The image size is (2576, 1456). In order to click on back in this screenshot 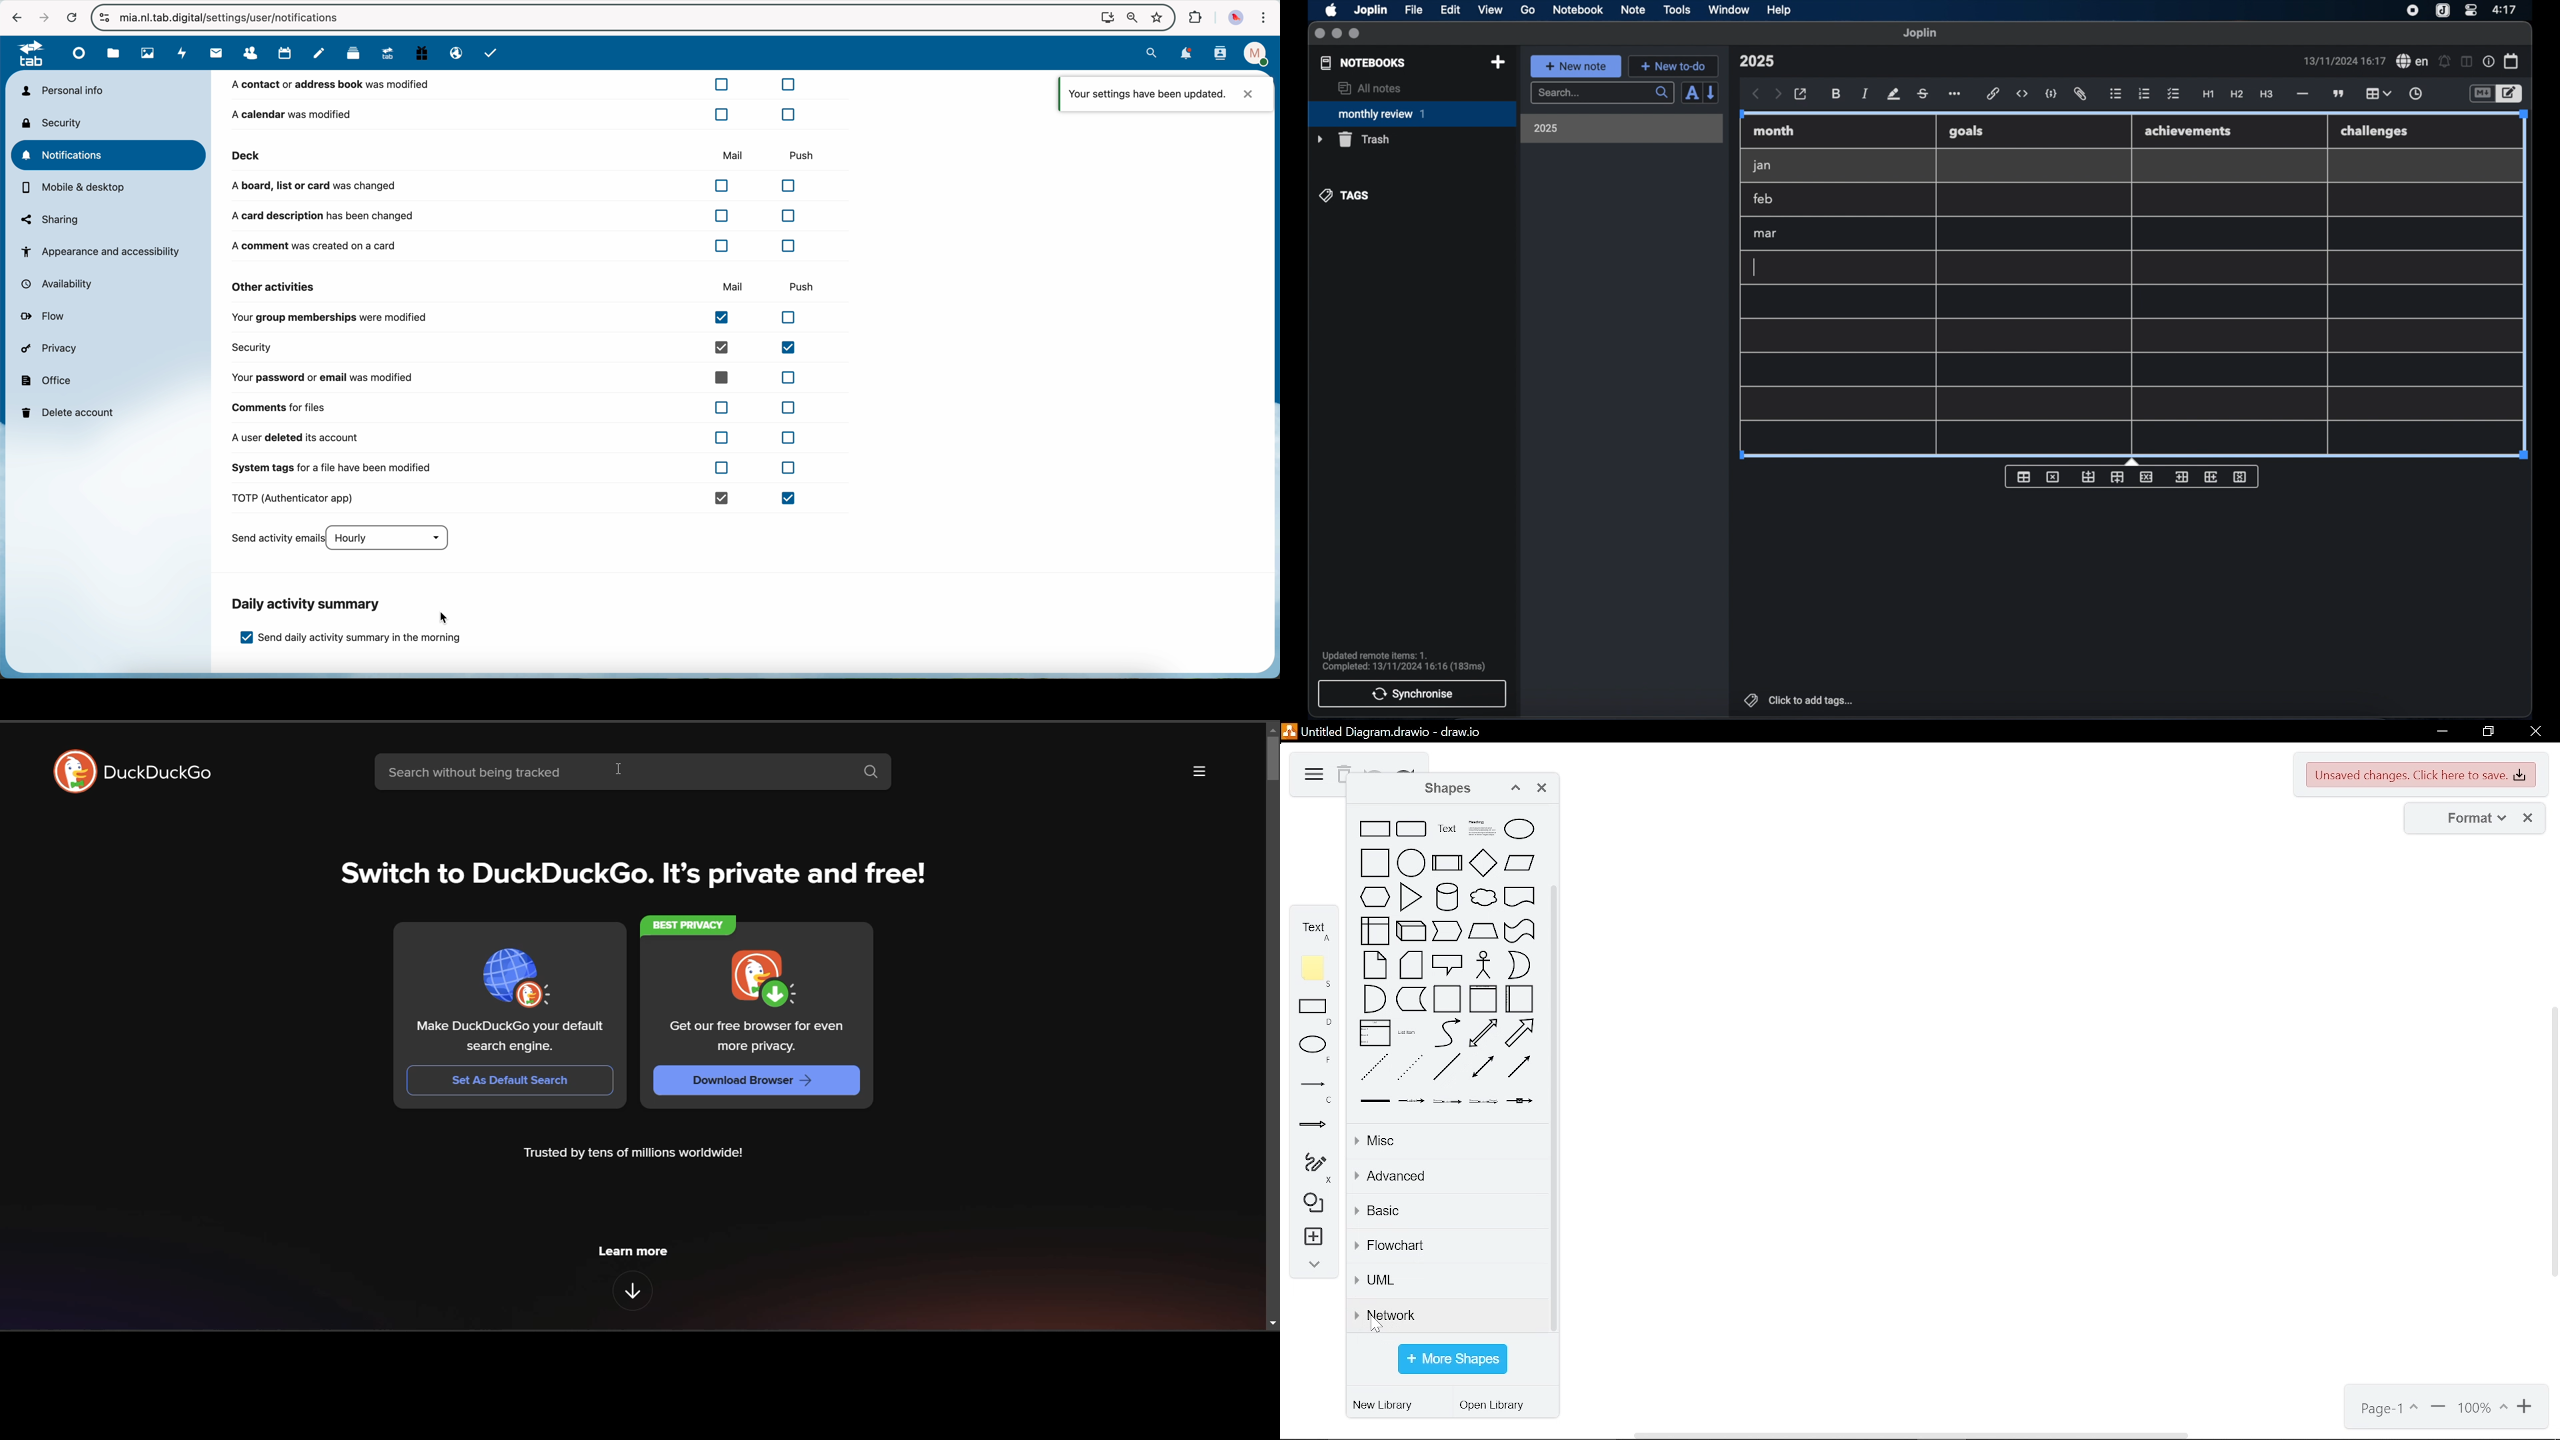, I will do `click(1756, 94)`.